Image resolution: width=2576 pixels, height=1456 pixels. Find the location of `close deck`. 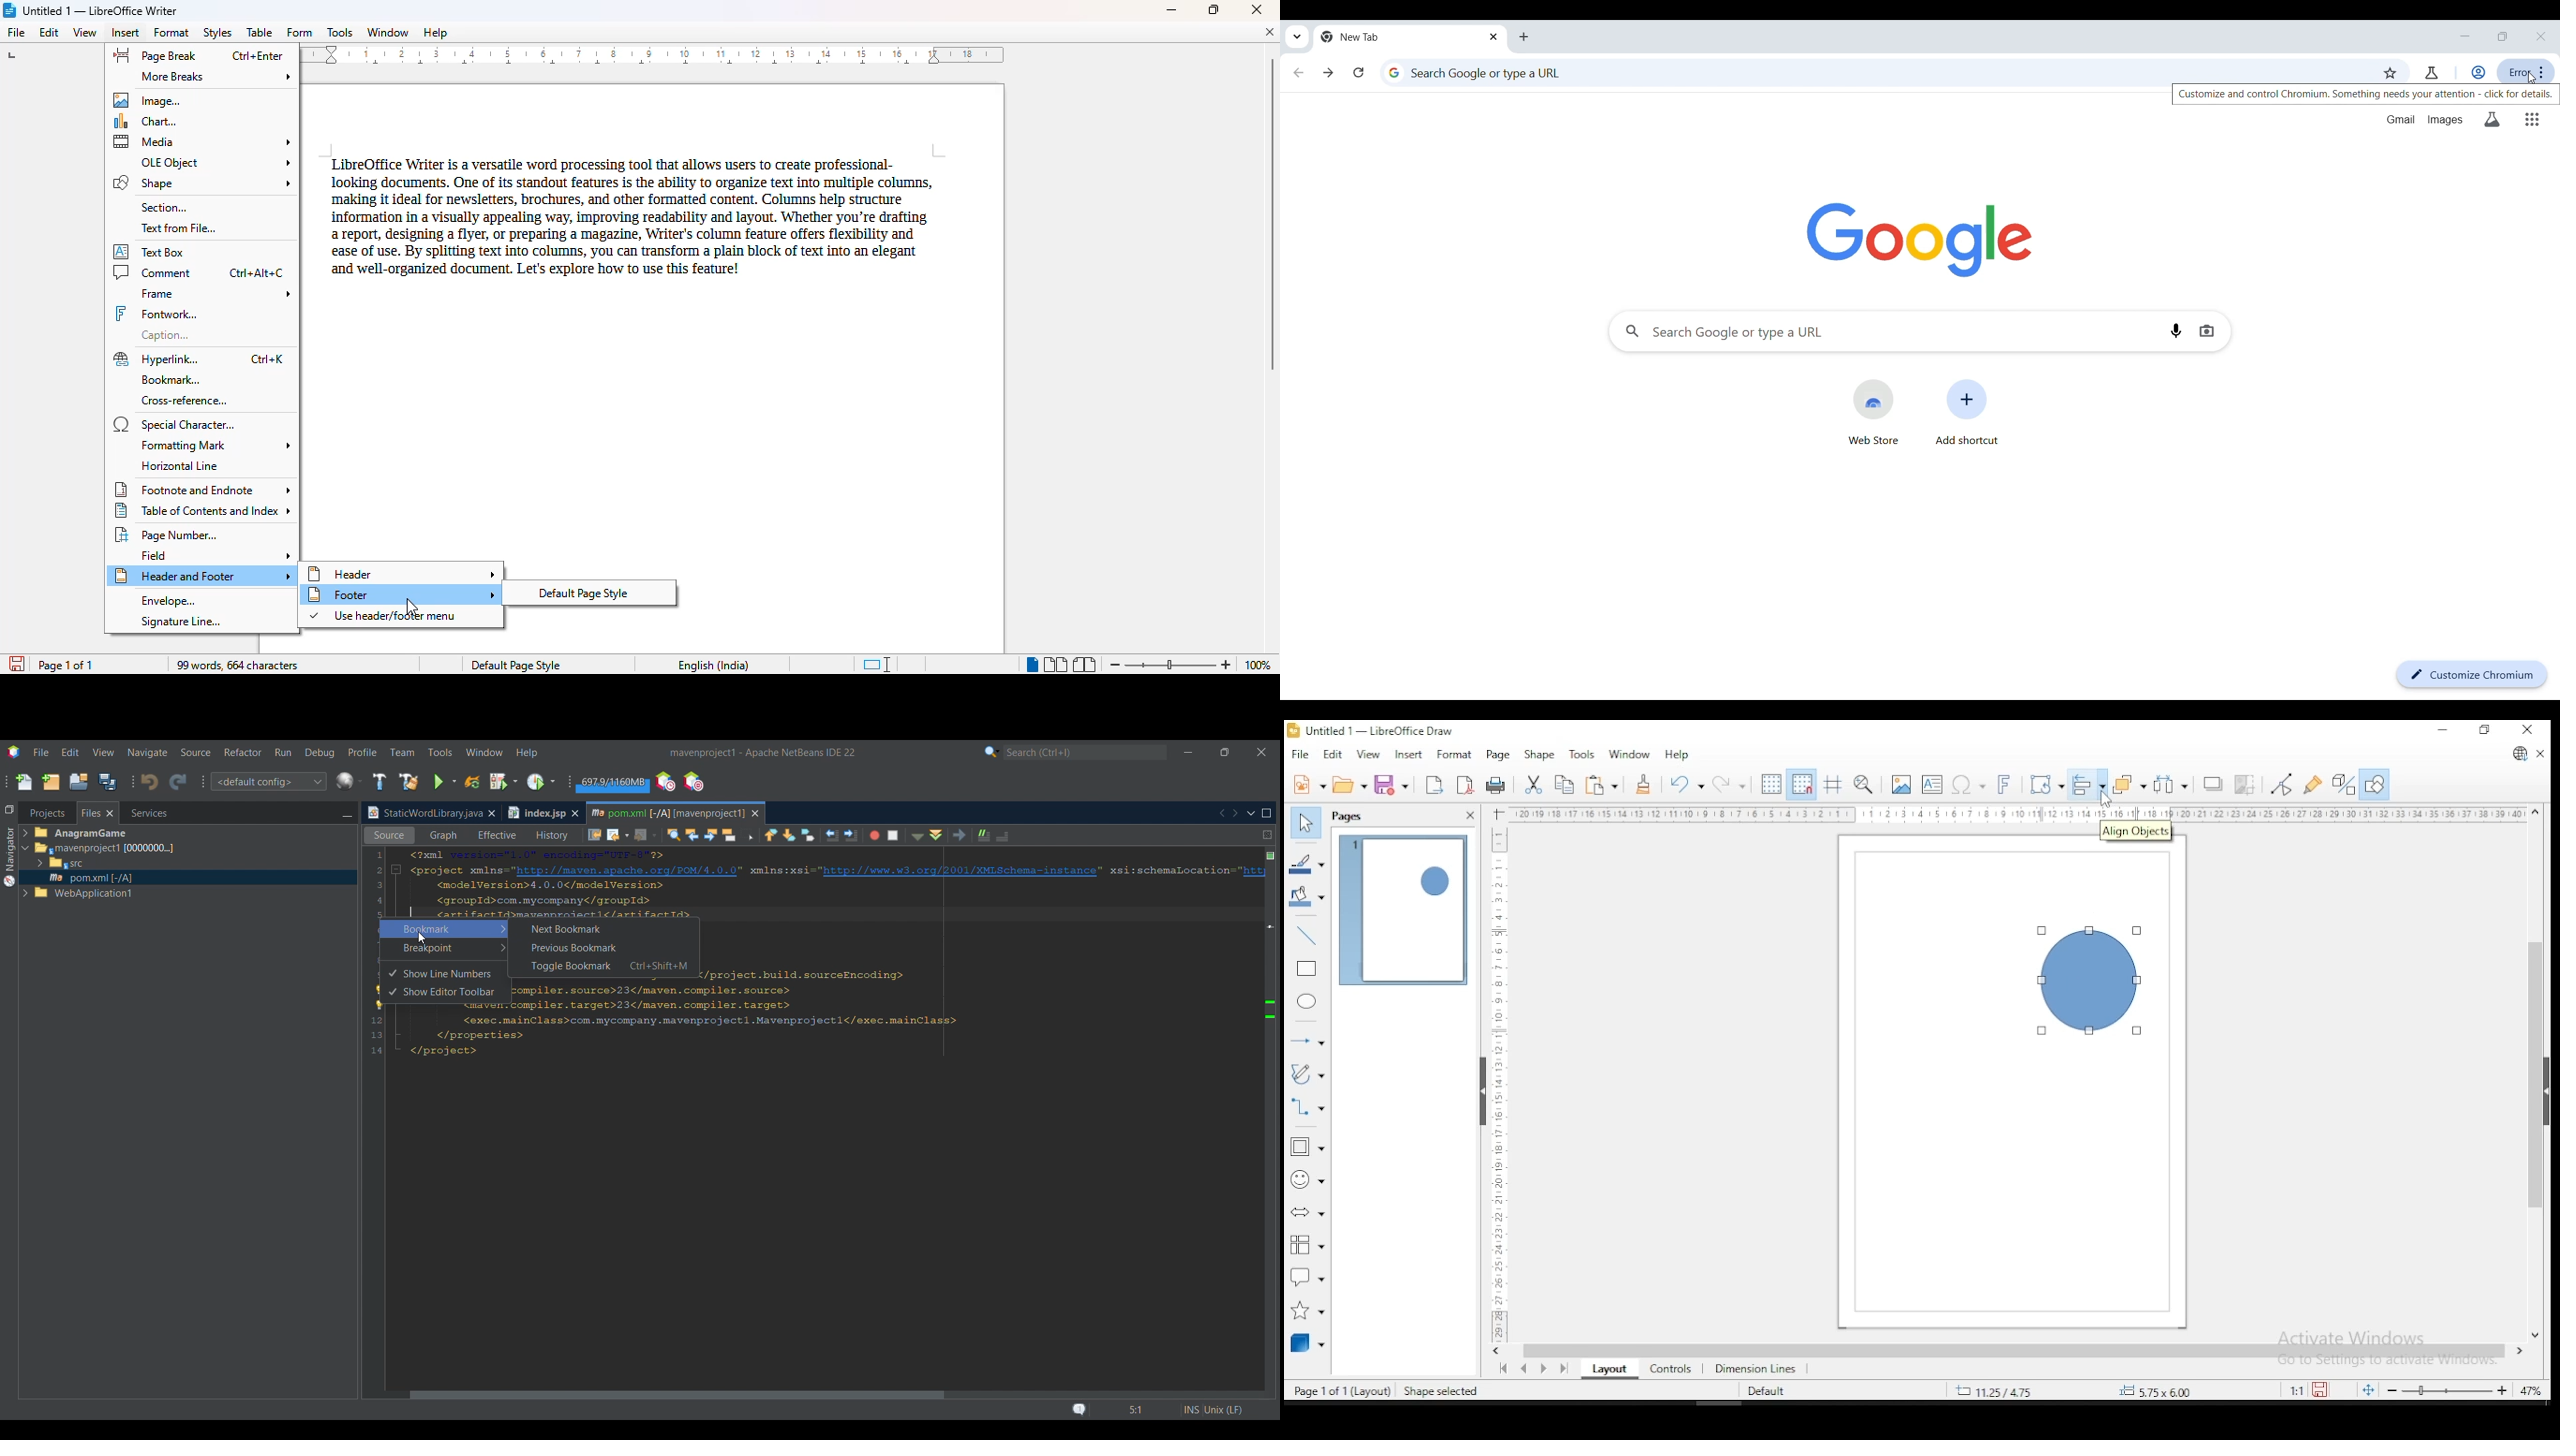

close deck is located at coordinates (1469, 816).